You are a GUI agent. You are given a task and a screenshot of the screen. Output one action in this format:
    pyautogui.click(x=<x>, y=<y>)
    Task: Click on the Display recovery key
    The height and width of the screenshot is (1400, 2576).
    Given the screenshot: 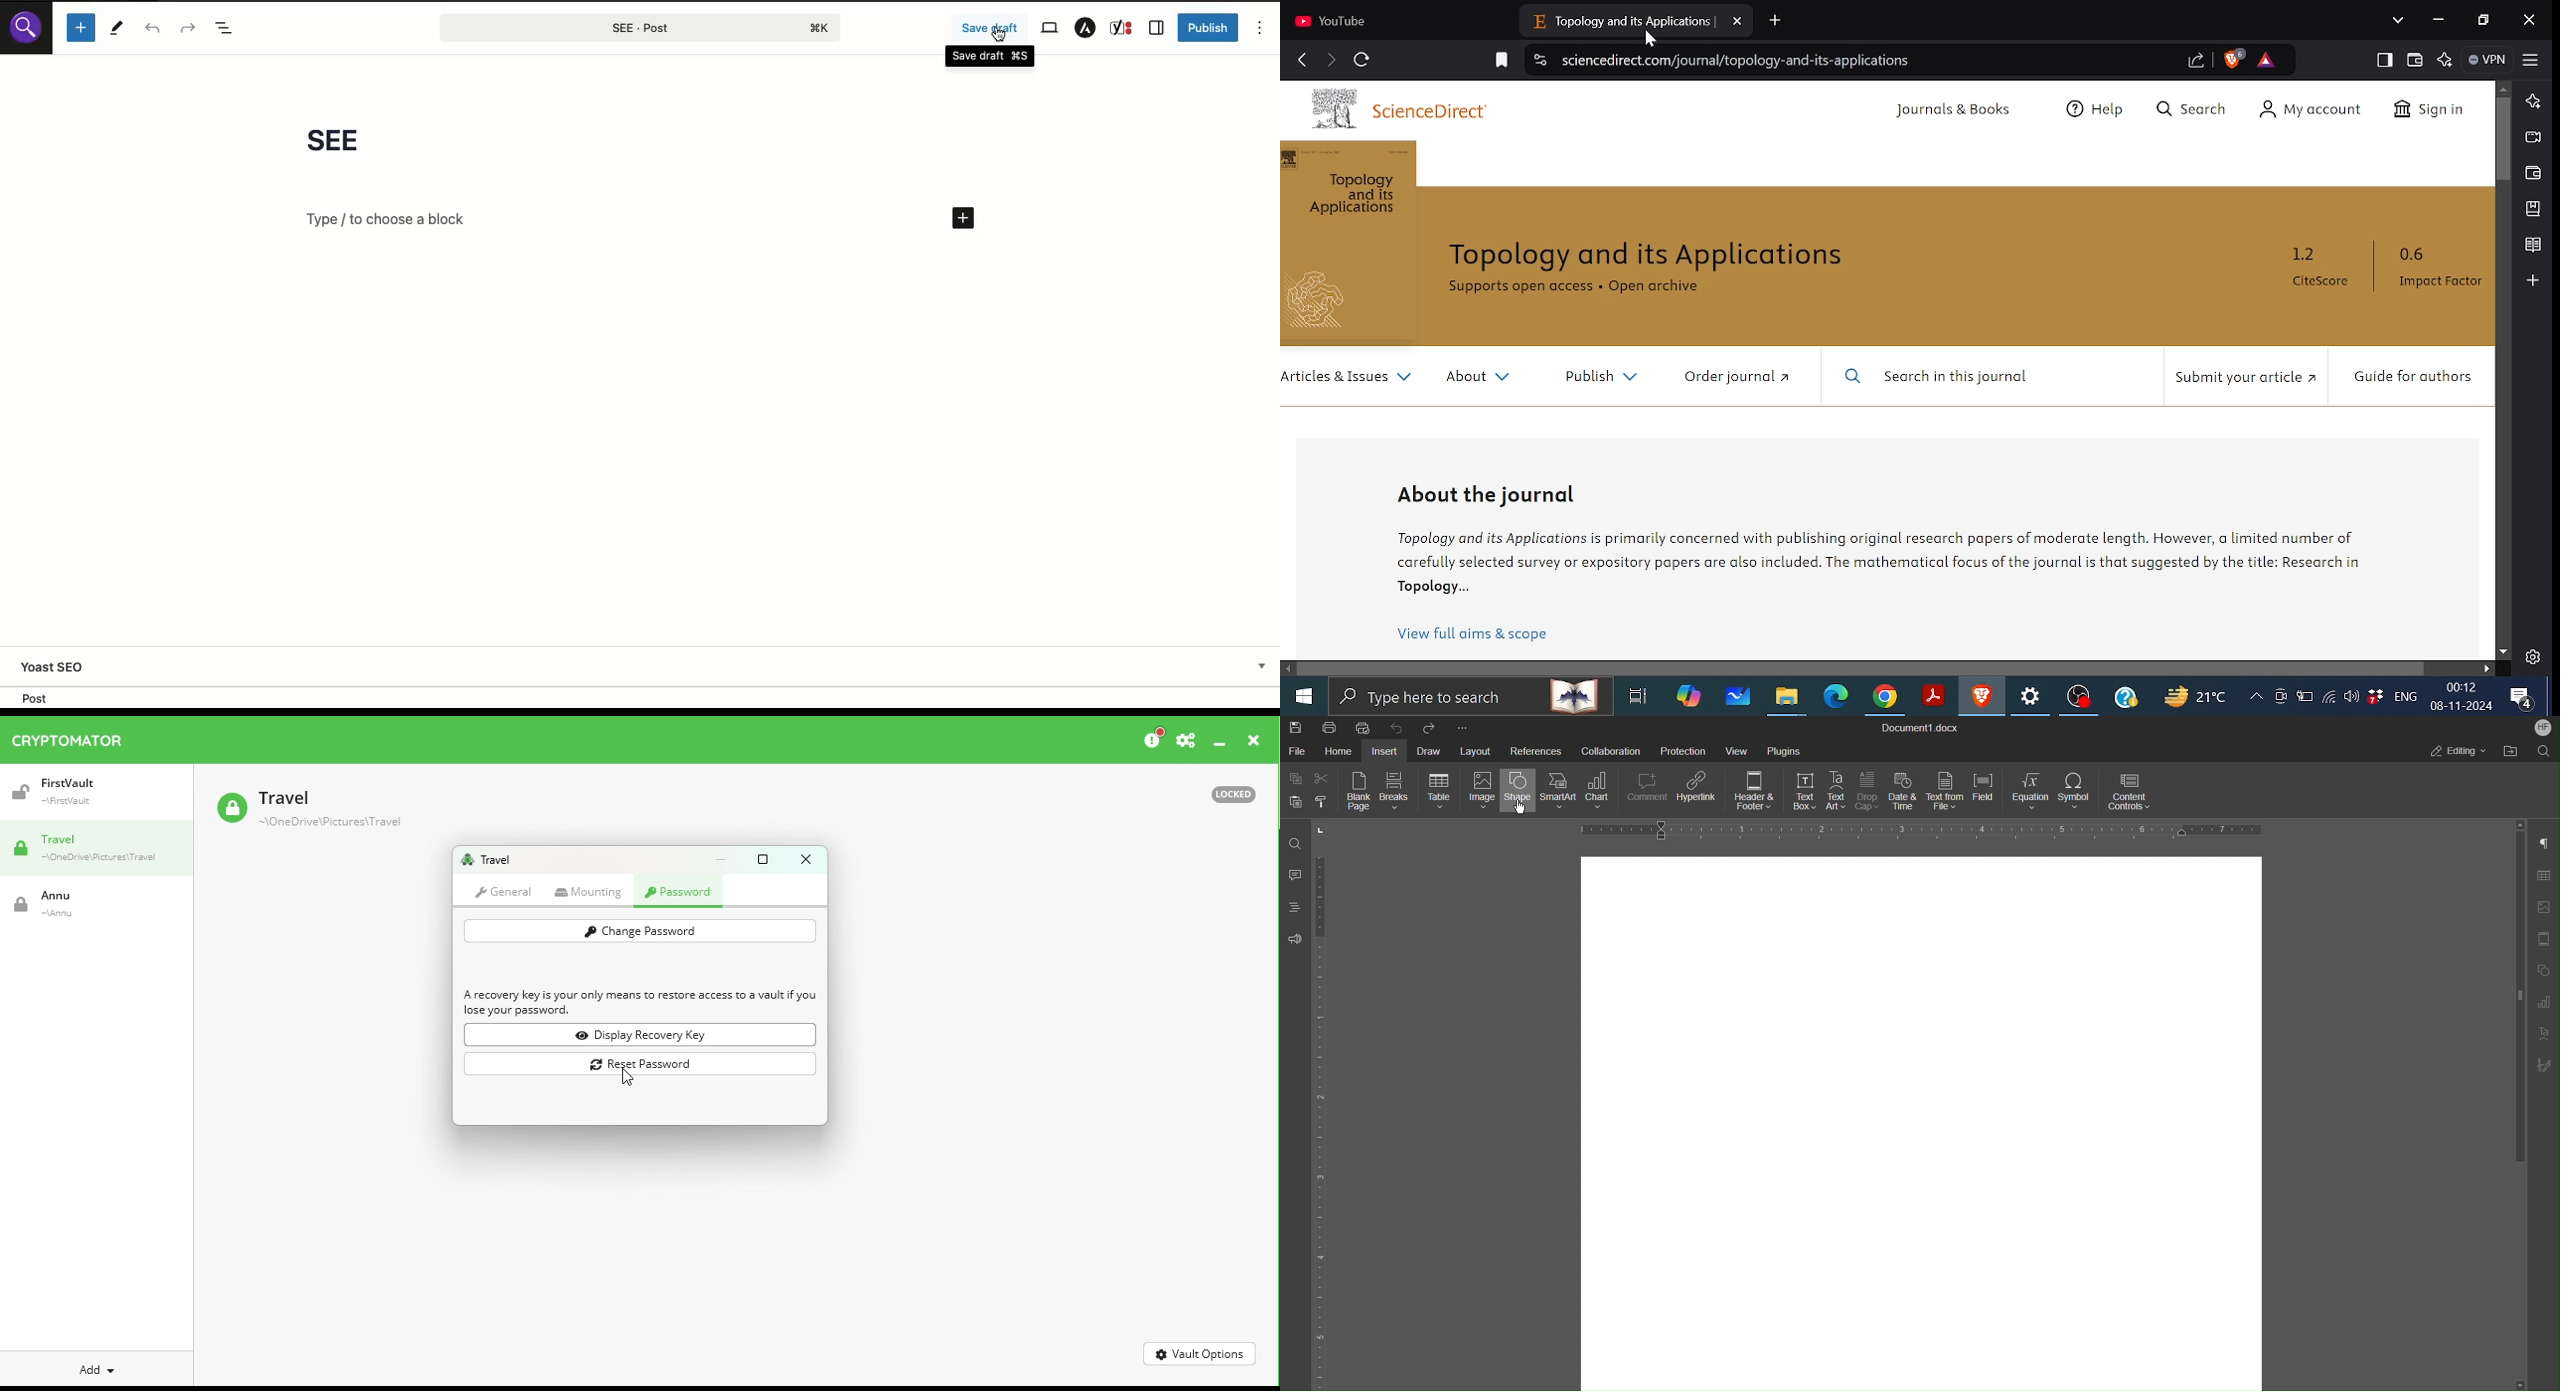 What is the action you would take?
    pyautogui.click(x=644, y=1036)
    